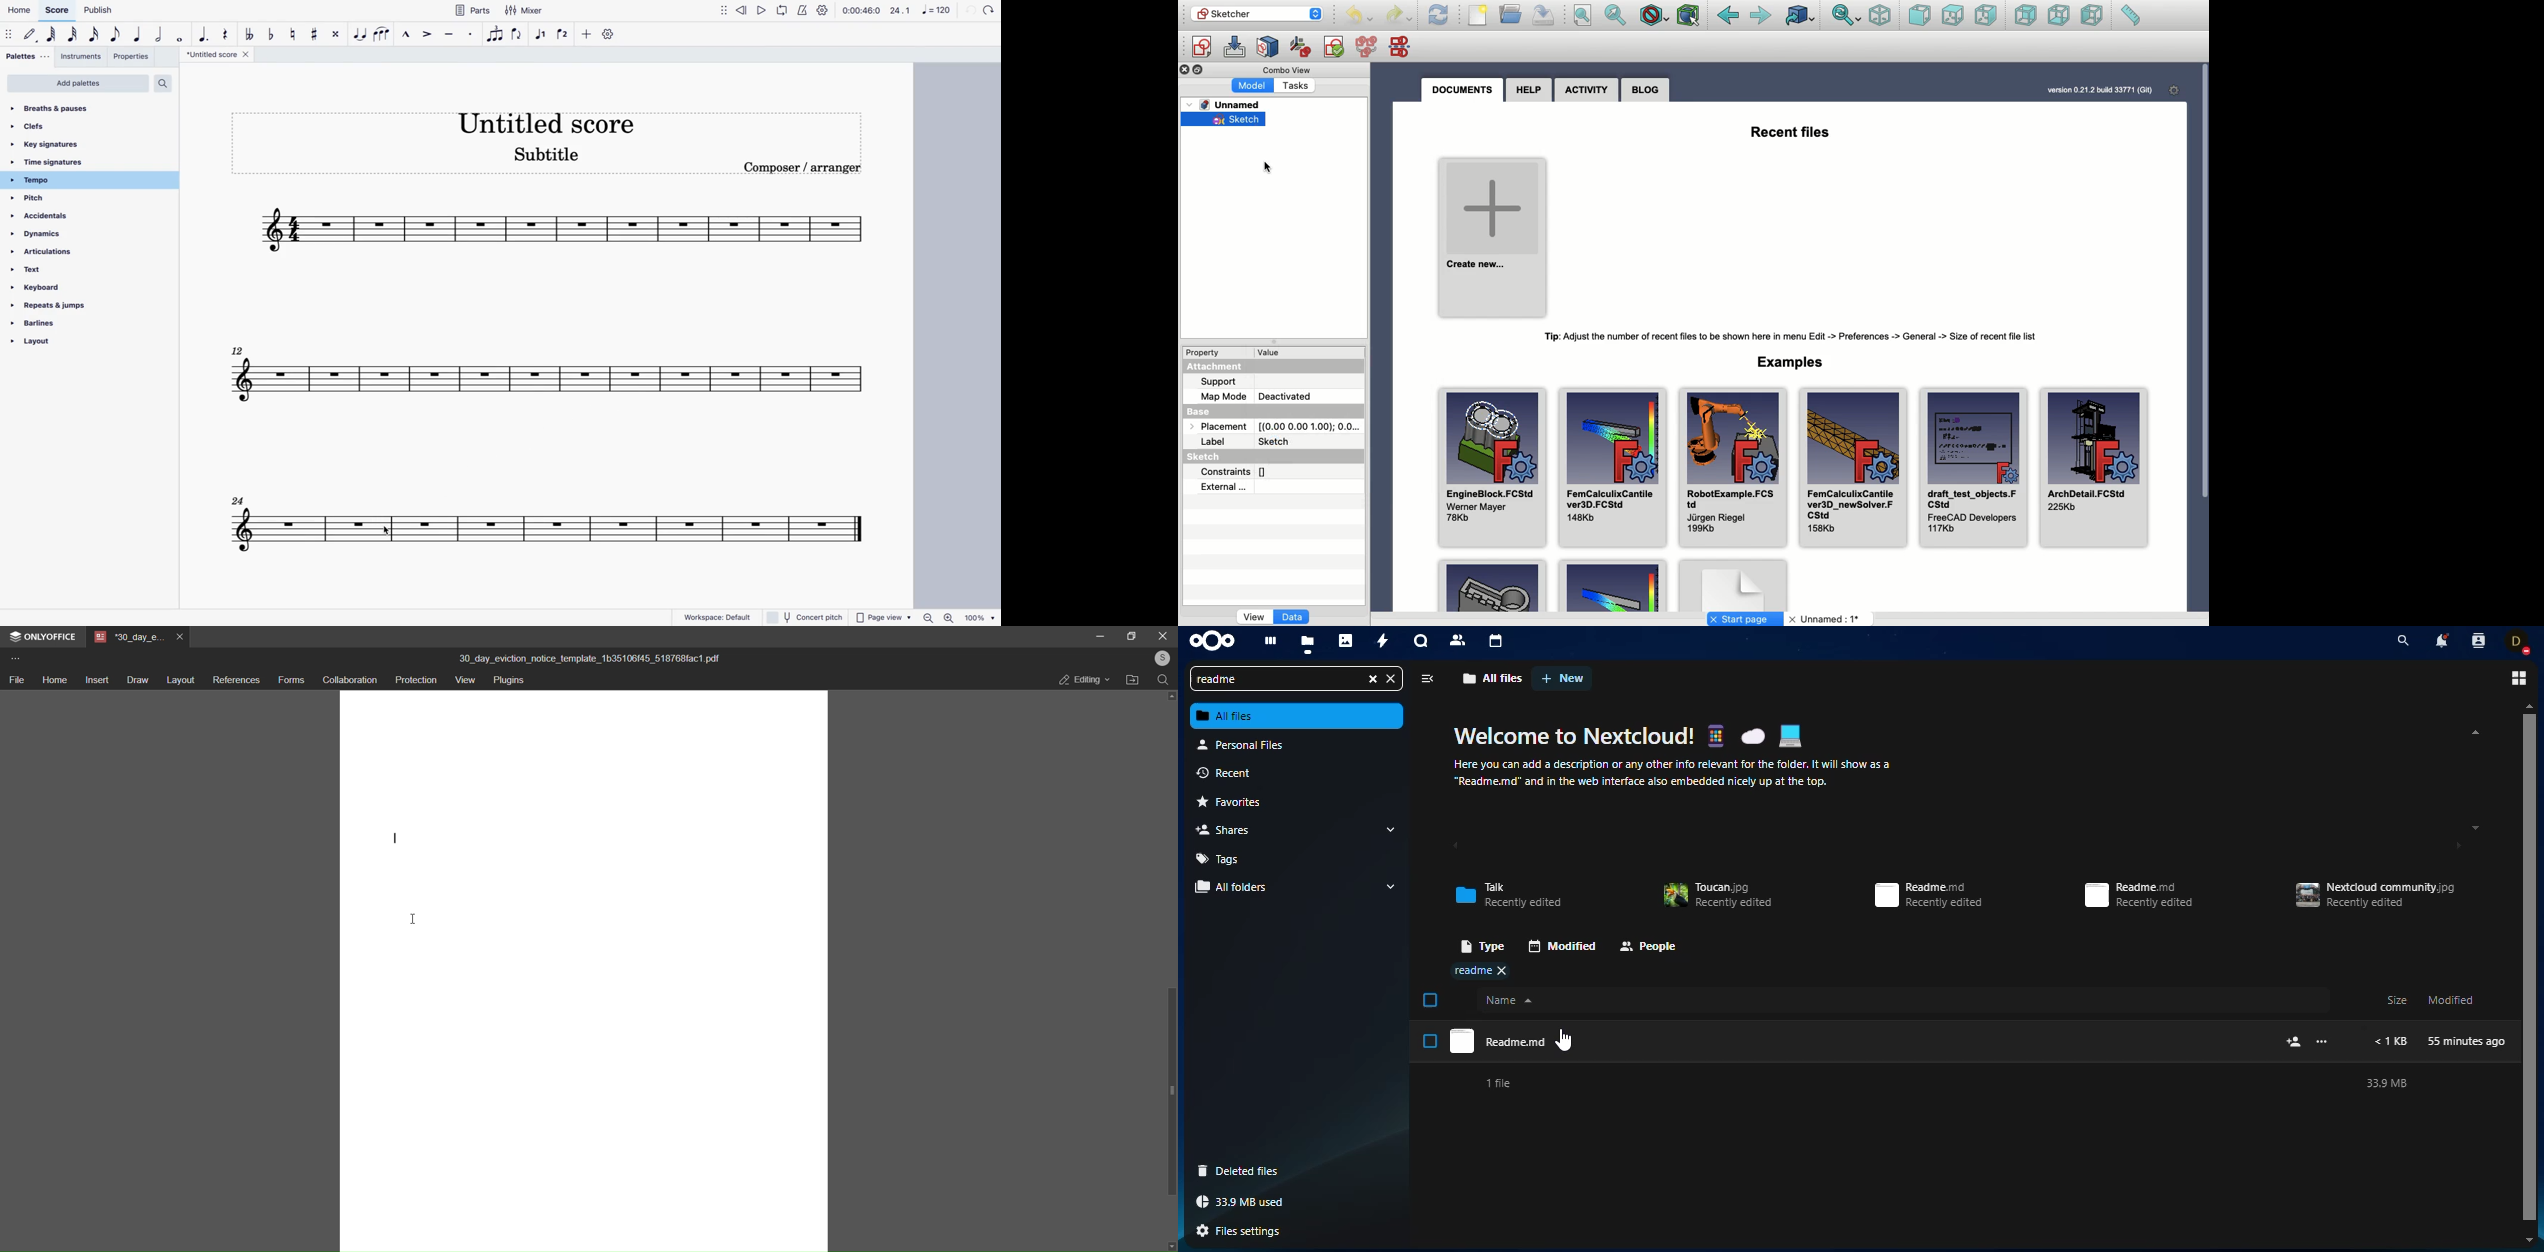  What do you see at coordinates (49, 271) in the screenshot?
I see `text` at bounding box center [49, 271].